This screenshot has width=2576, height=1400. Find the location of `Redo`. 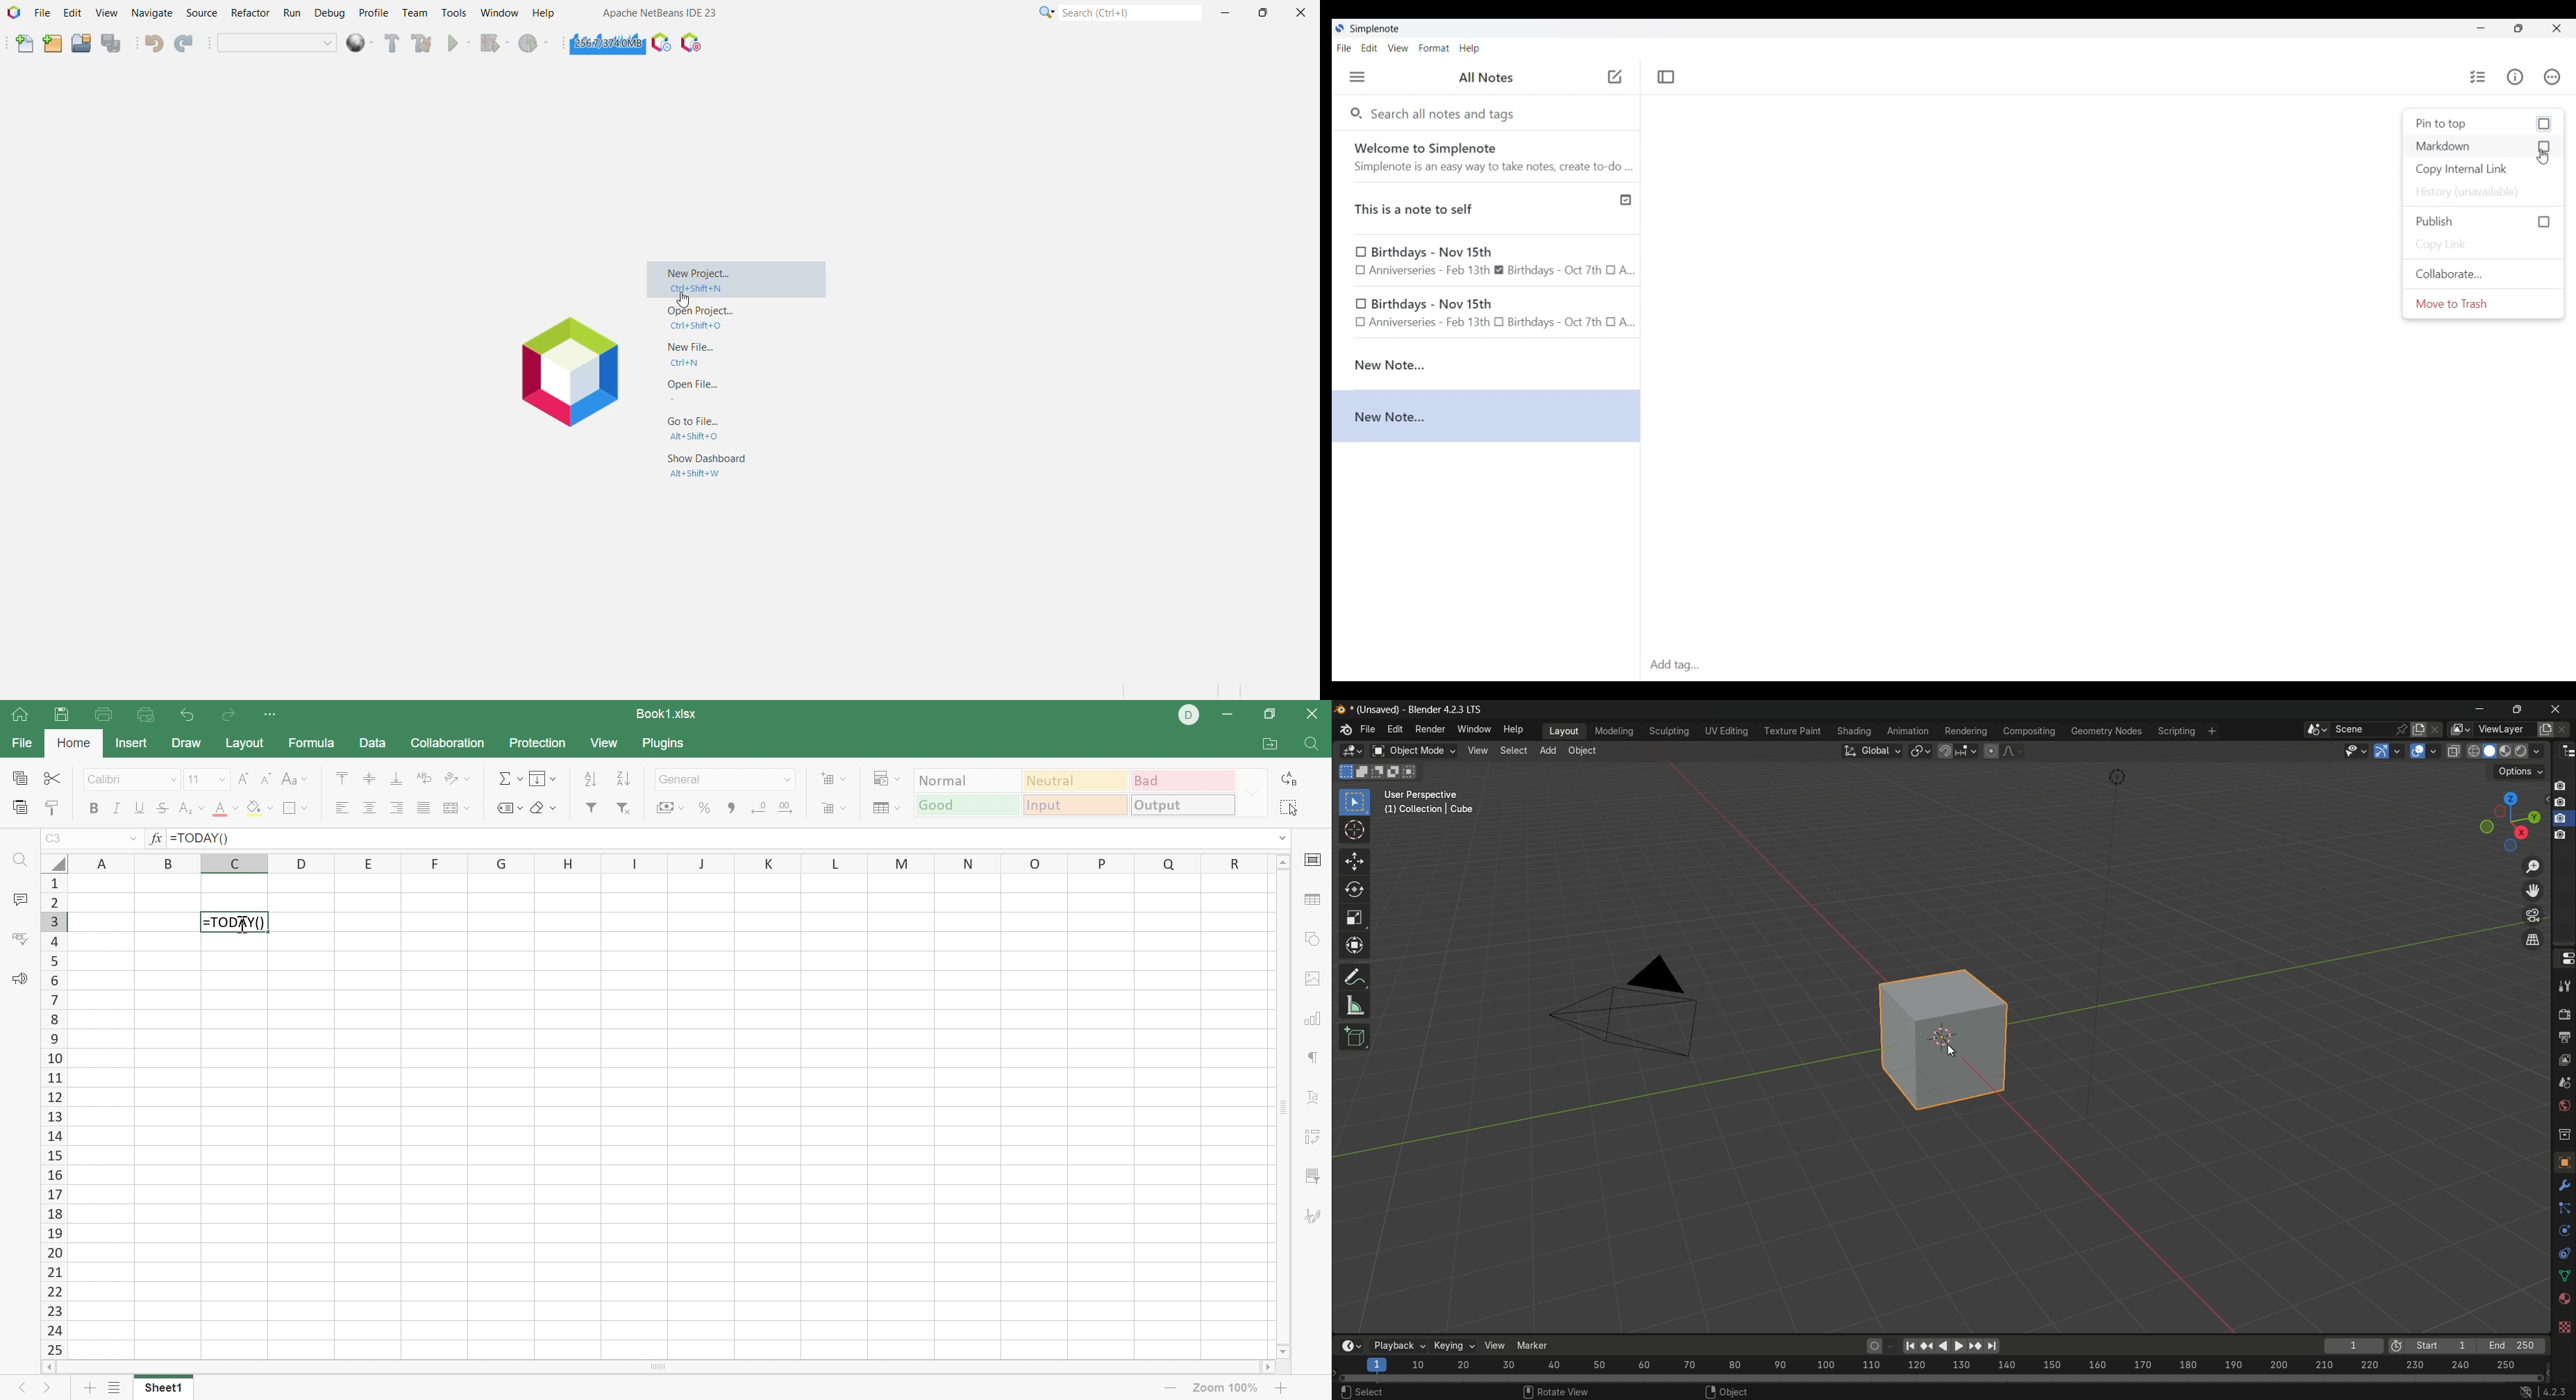

Redo is located at coordinates (228, 717).